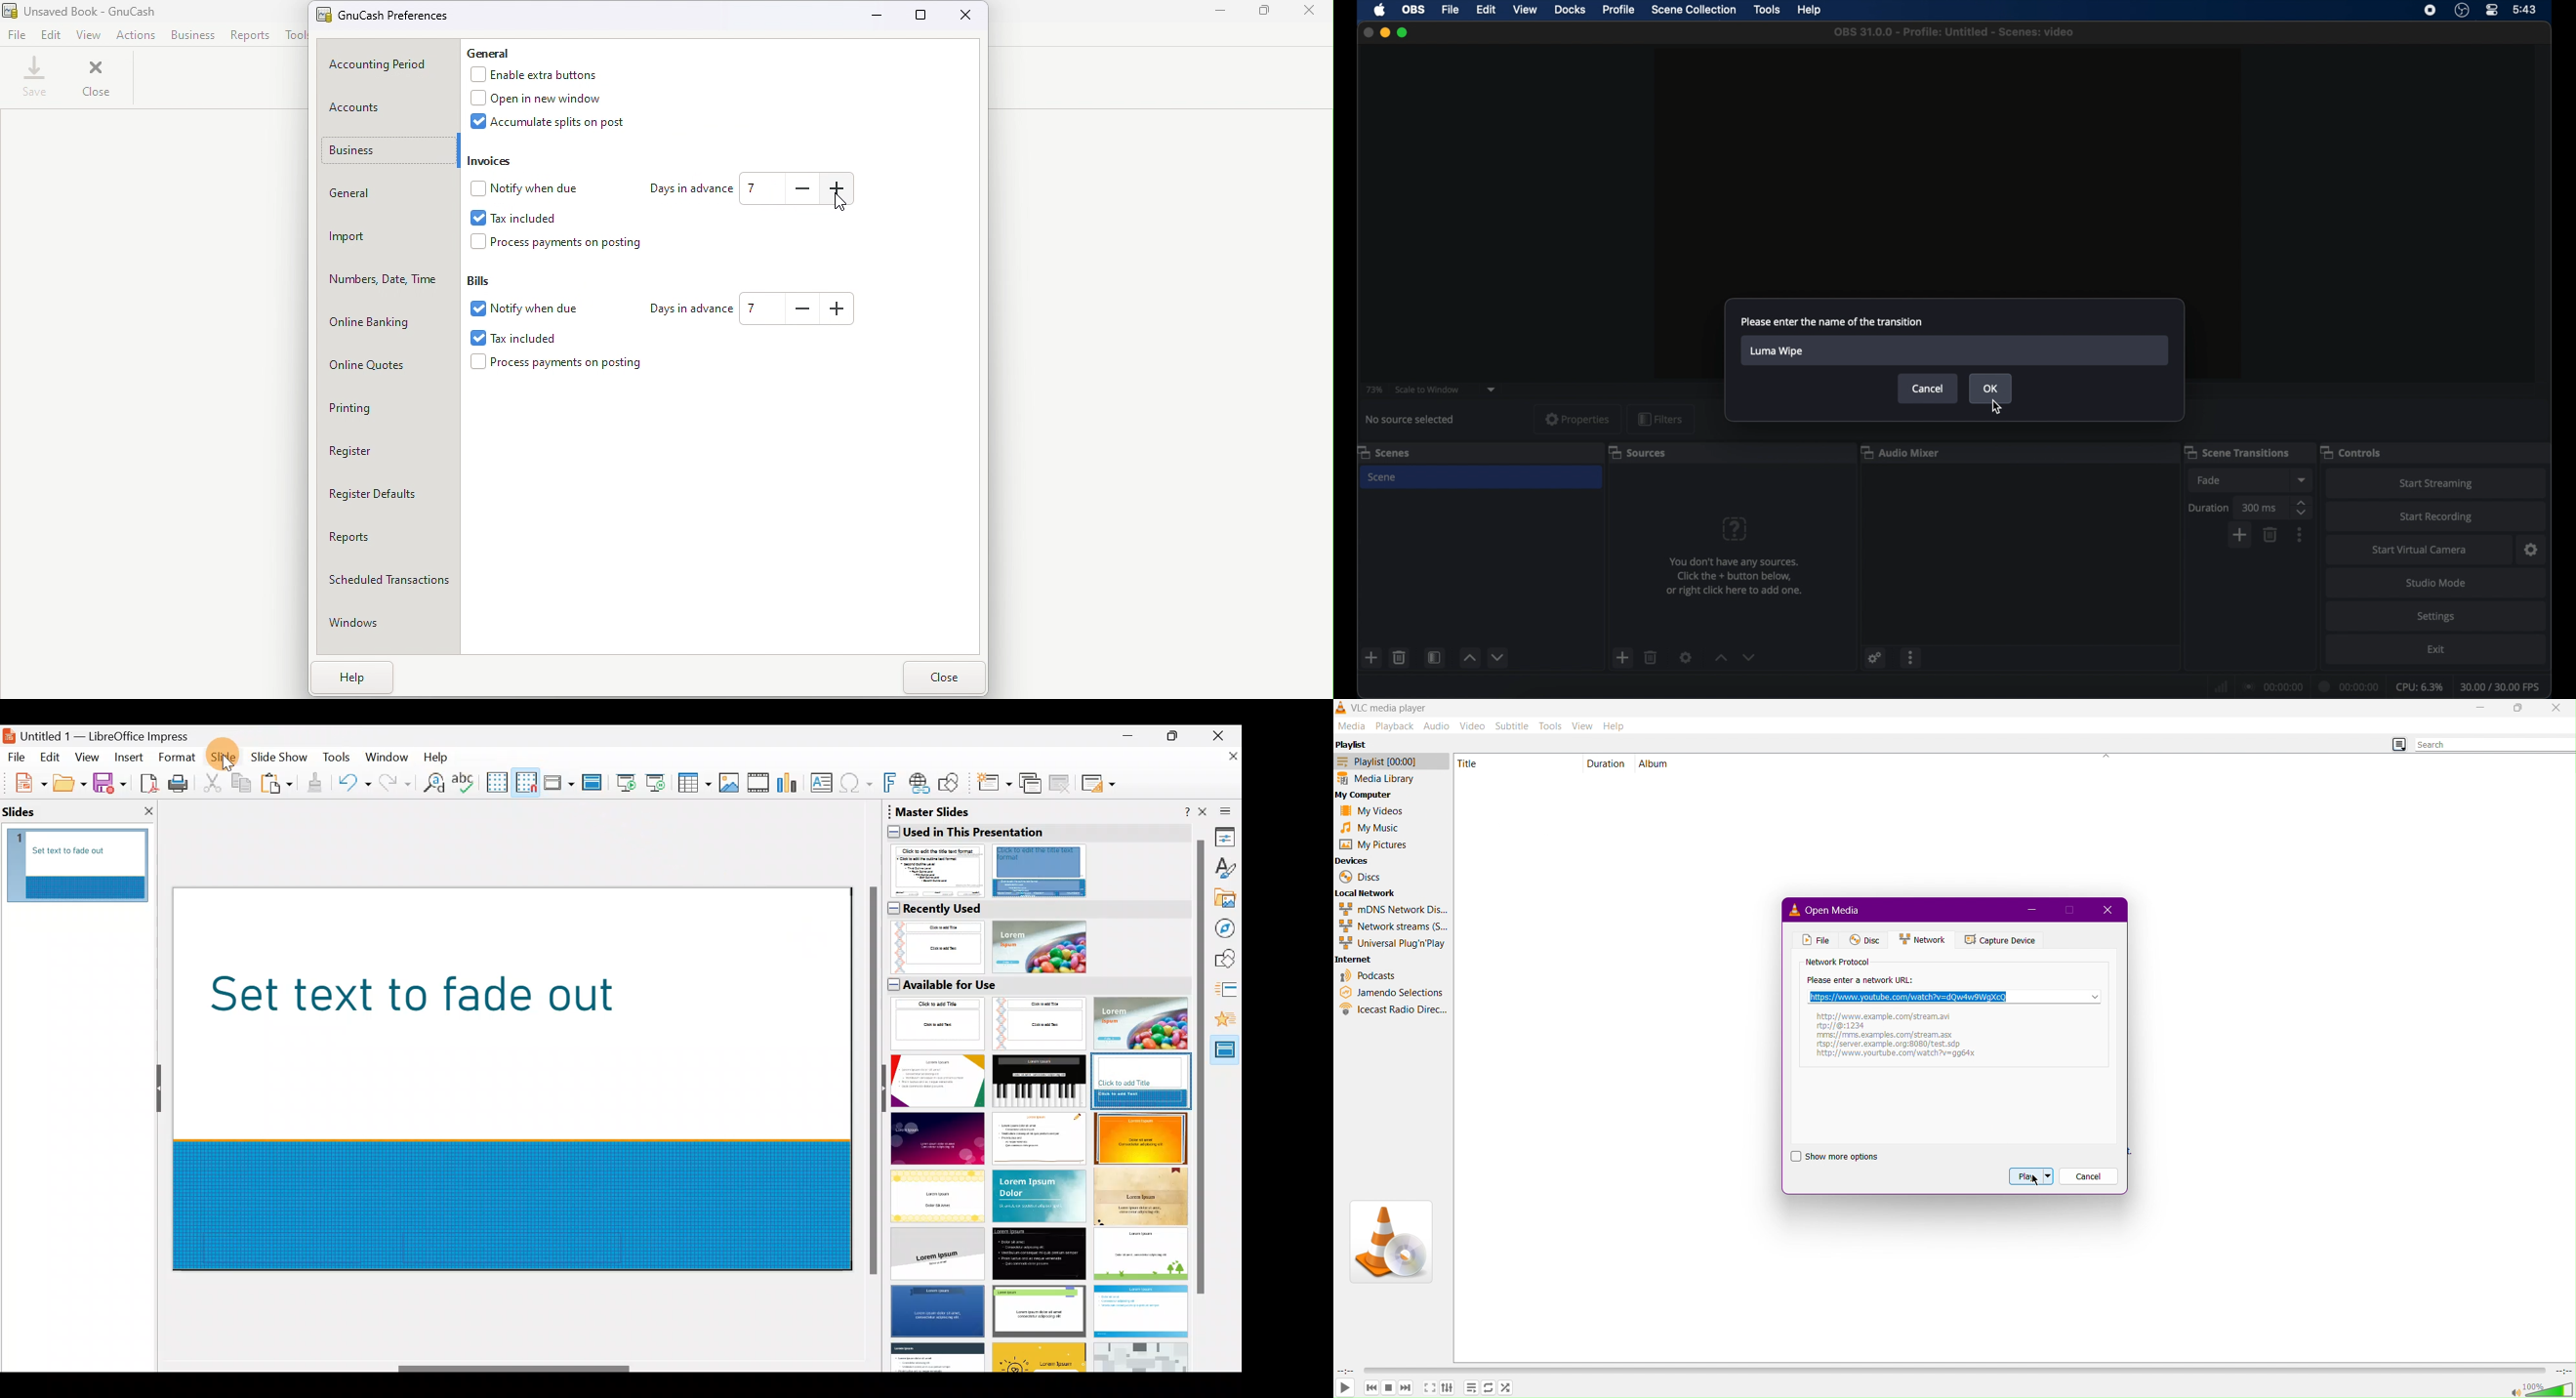 Image resolution: width=2576 pixels, height=1400 pixels. I want to click on Playlist, so click(1471, 1388).